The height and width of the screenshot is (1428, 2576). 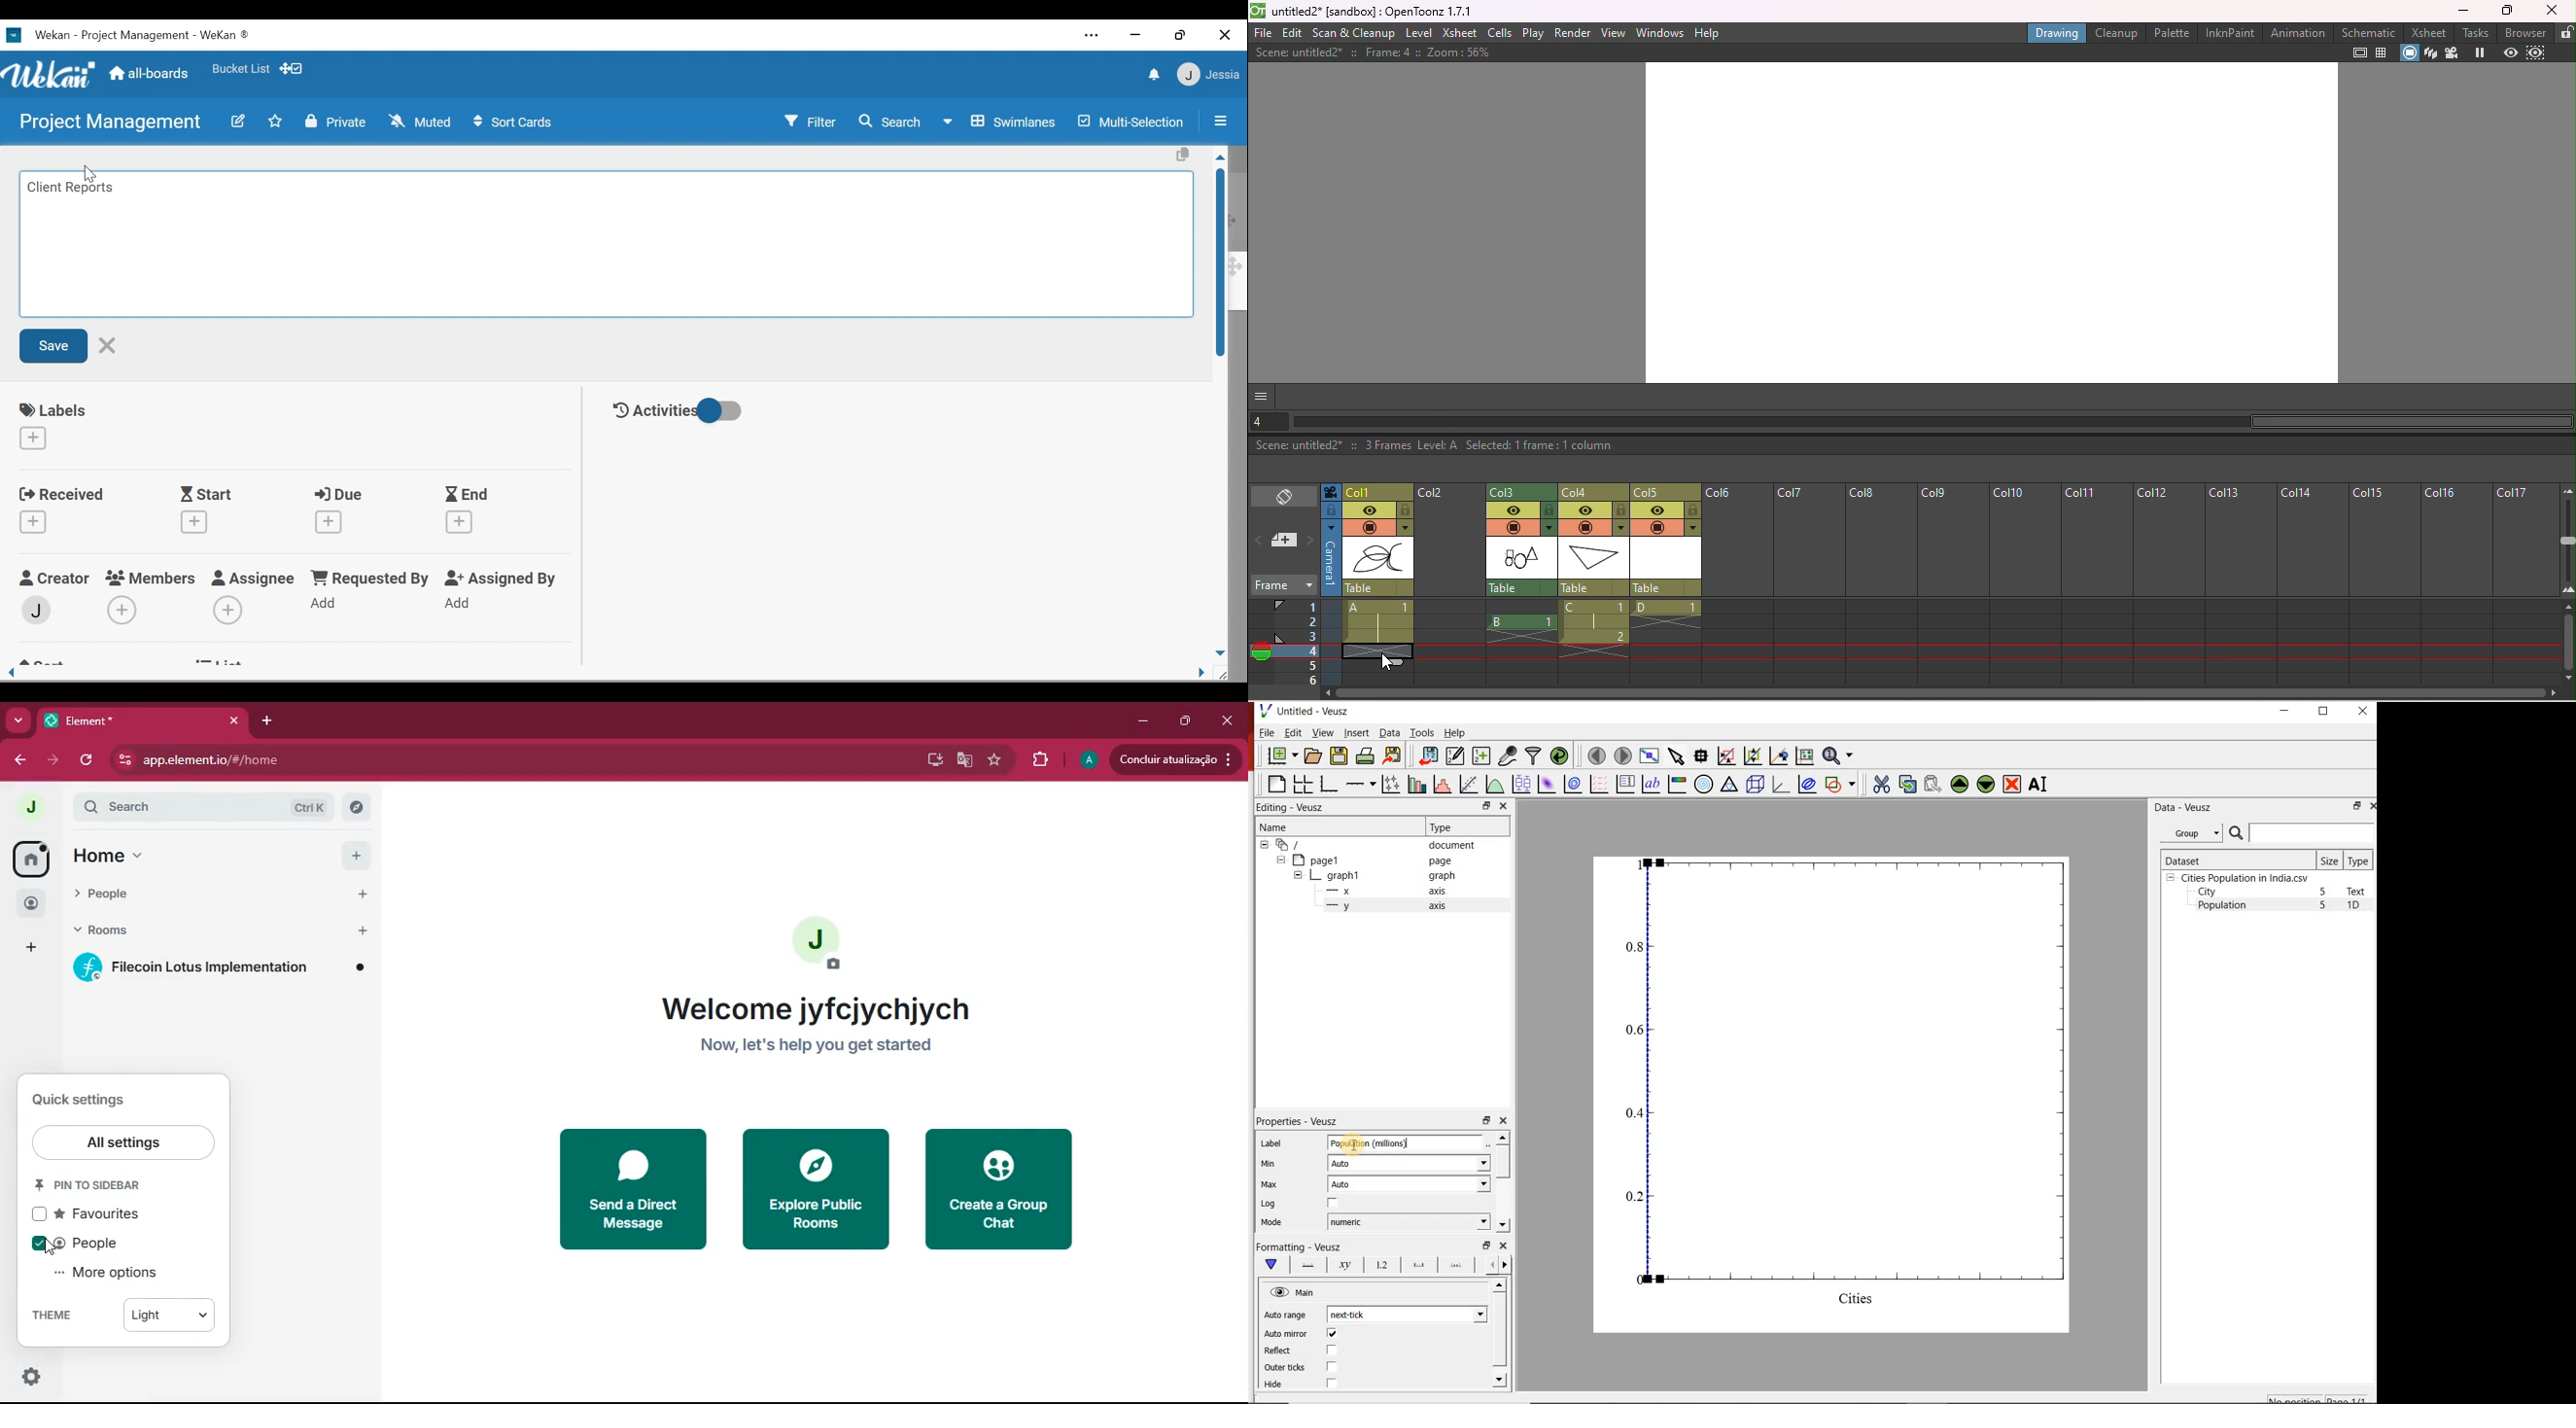 What do you see at coordinates (1378, 559) in the screenshot?
I see `scene` at bounding box center [1378, 559].